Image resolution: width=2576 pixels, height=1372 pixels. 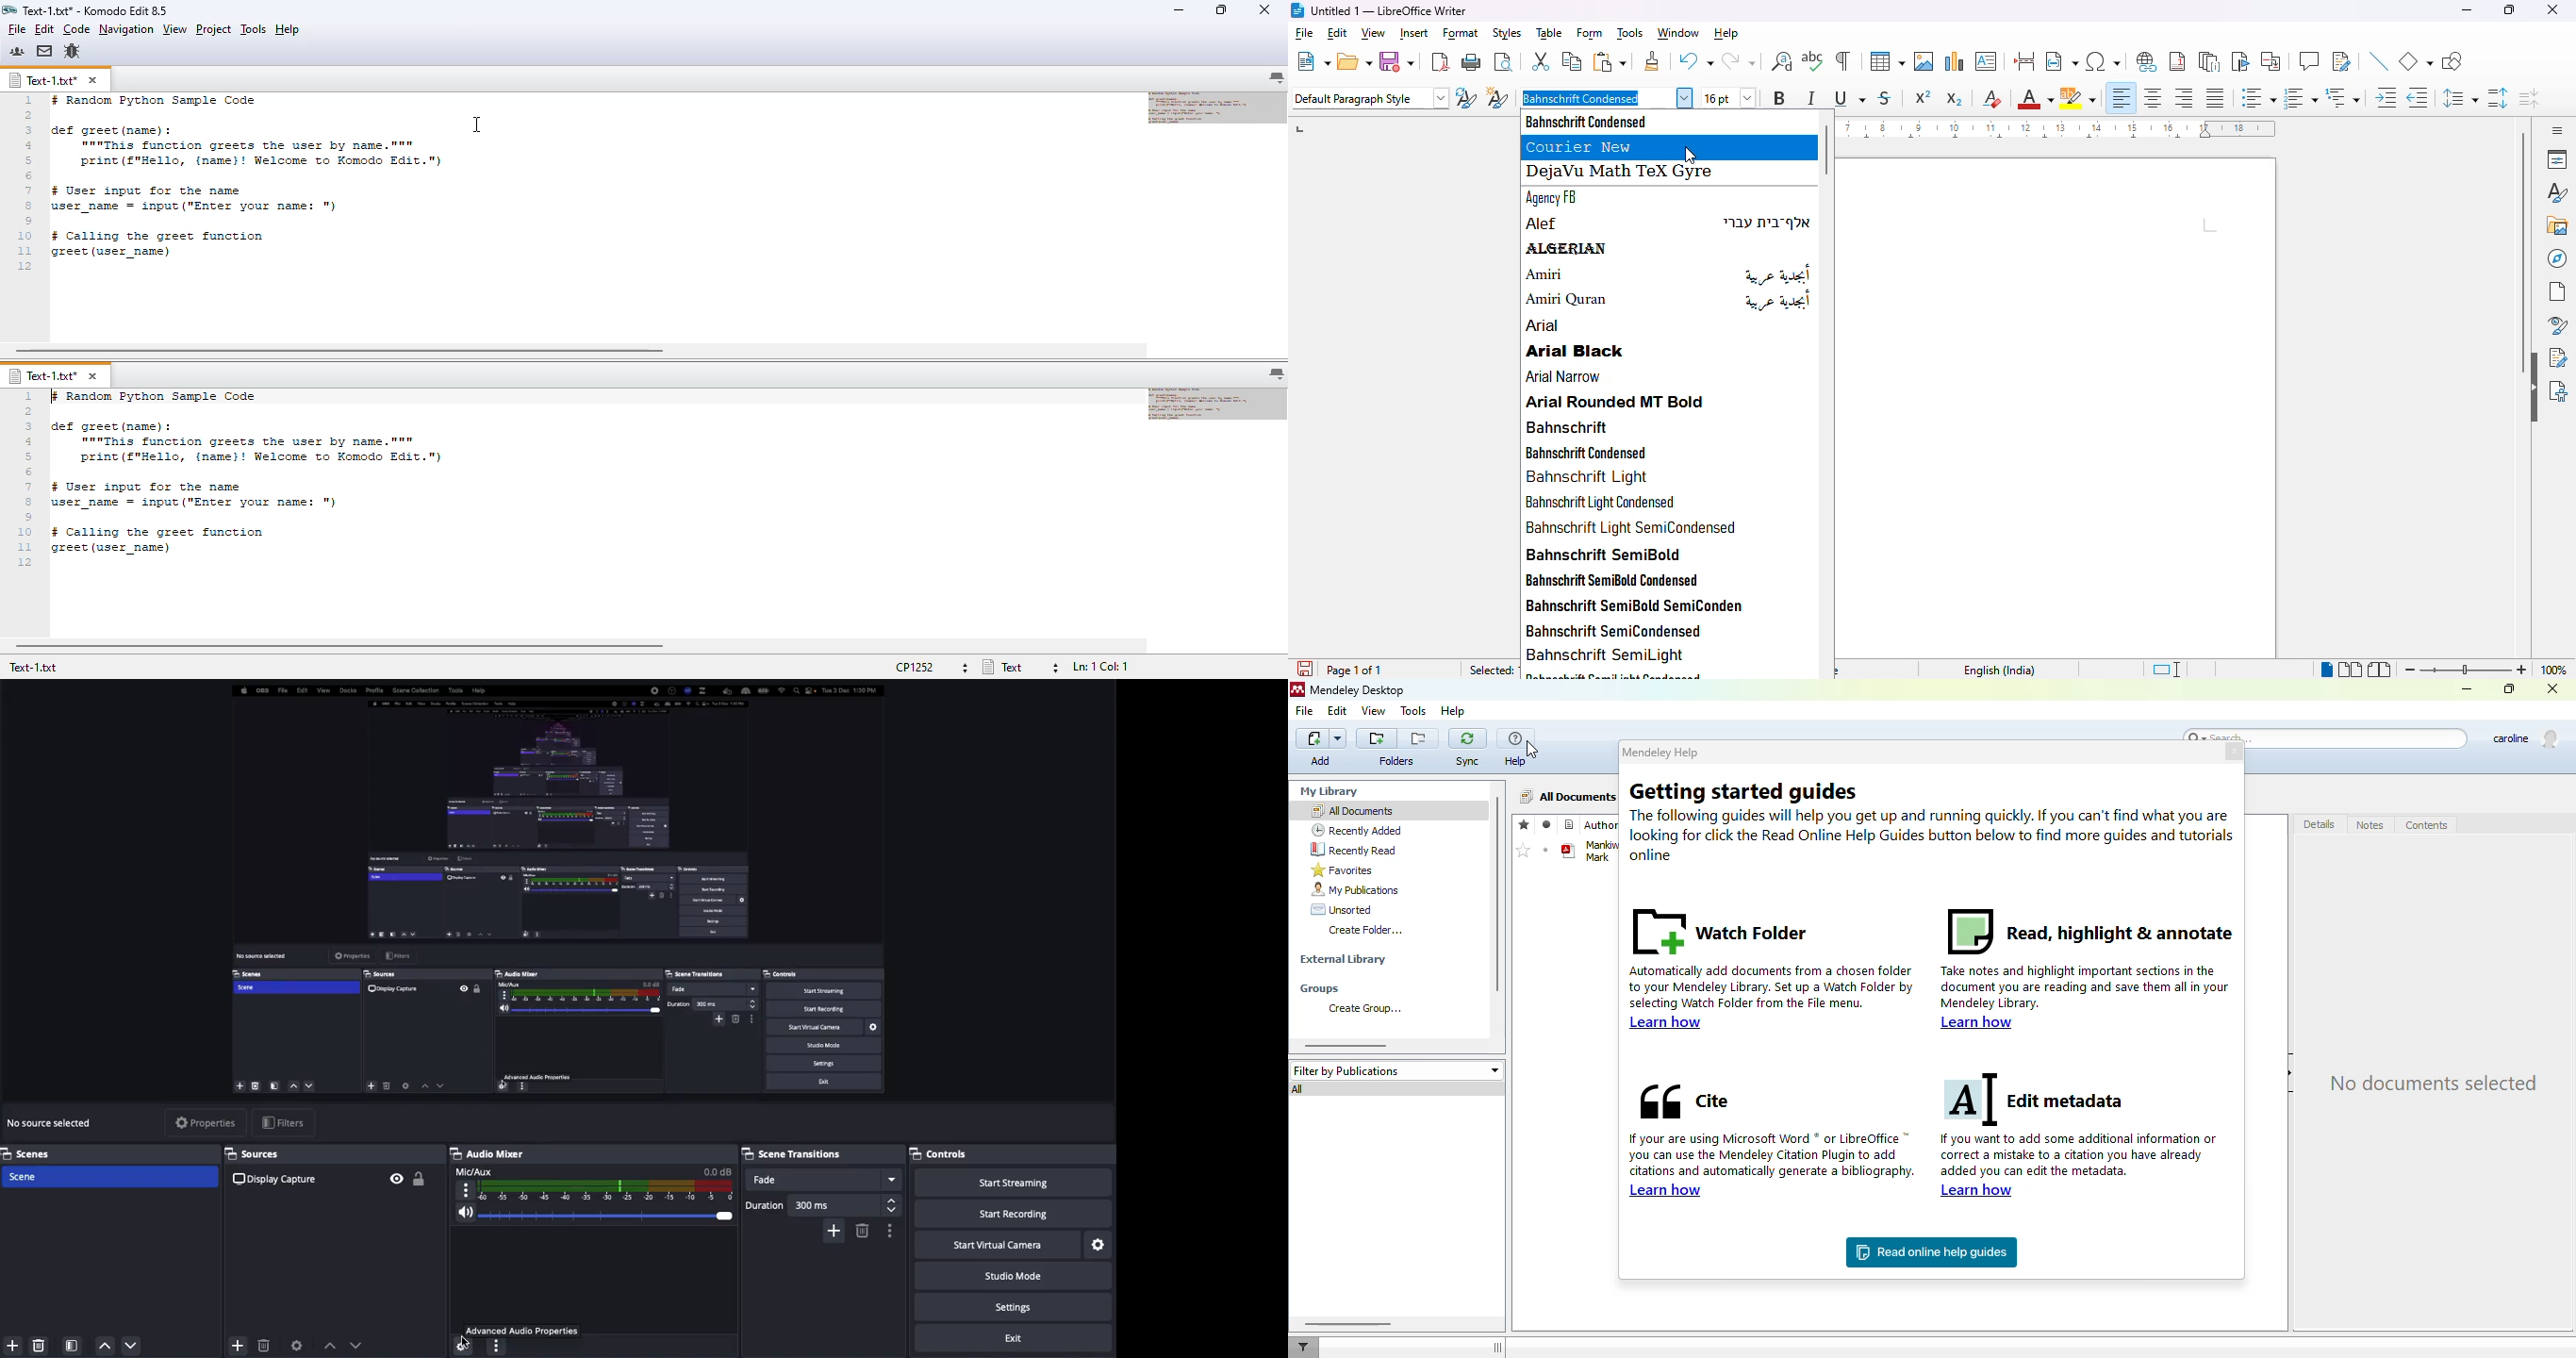 I want to click on horizontal scroll bar, so click(x=1346, y=1046).